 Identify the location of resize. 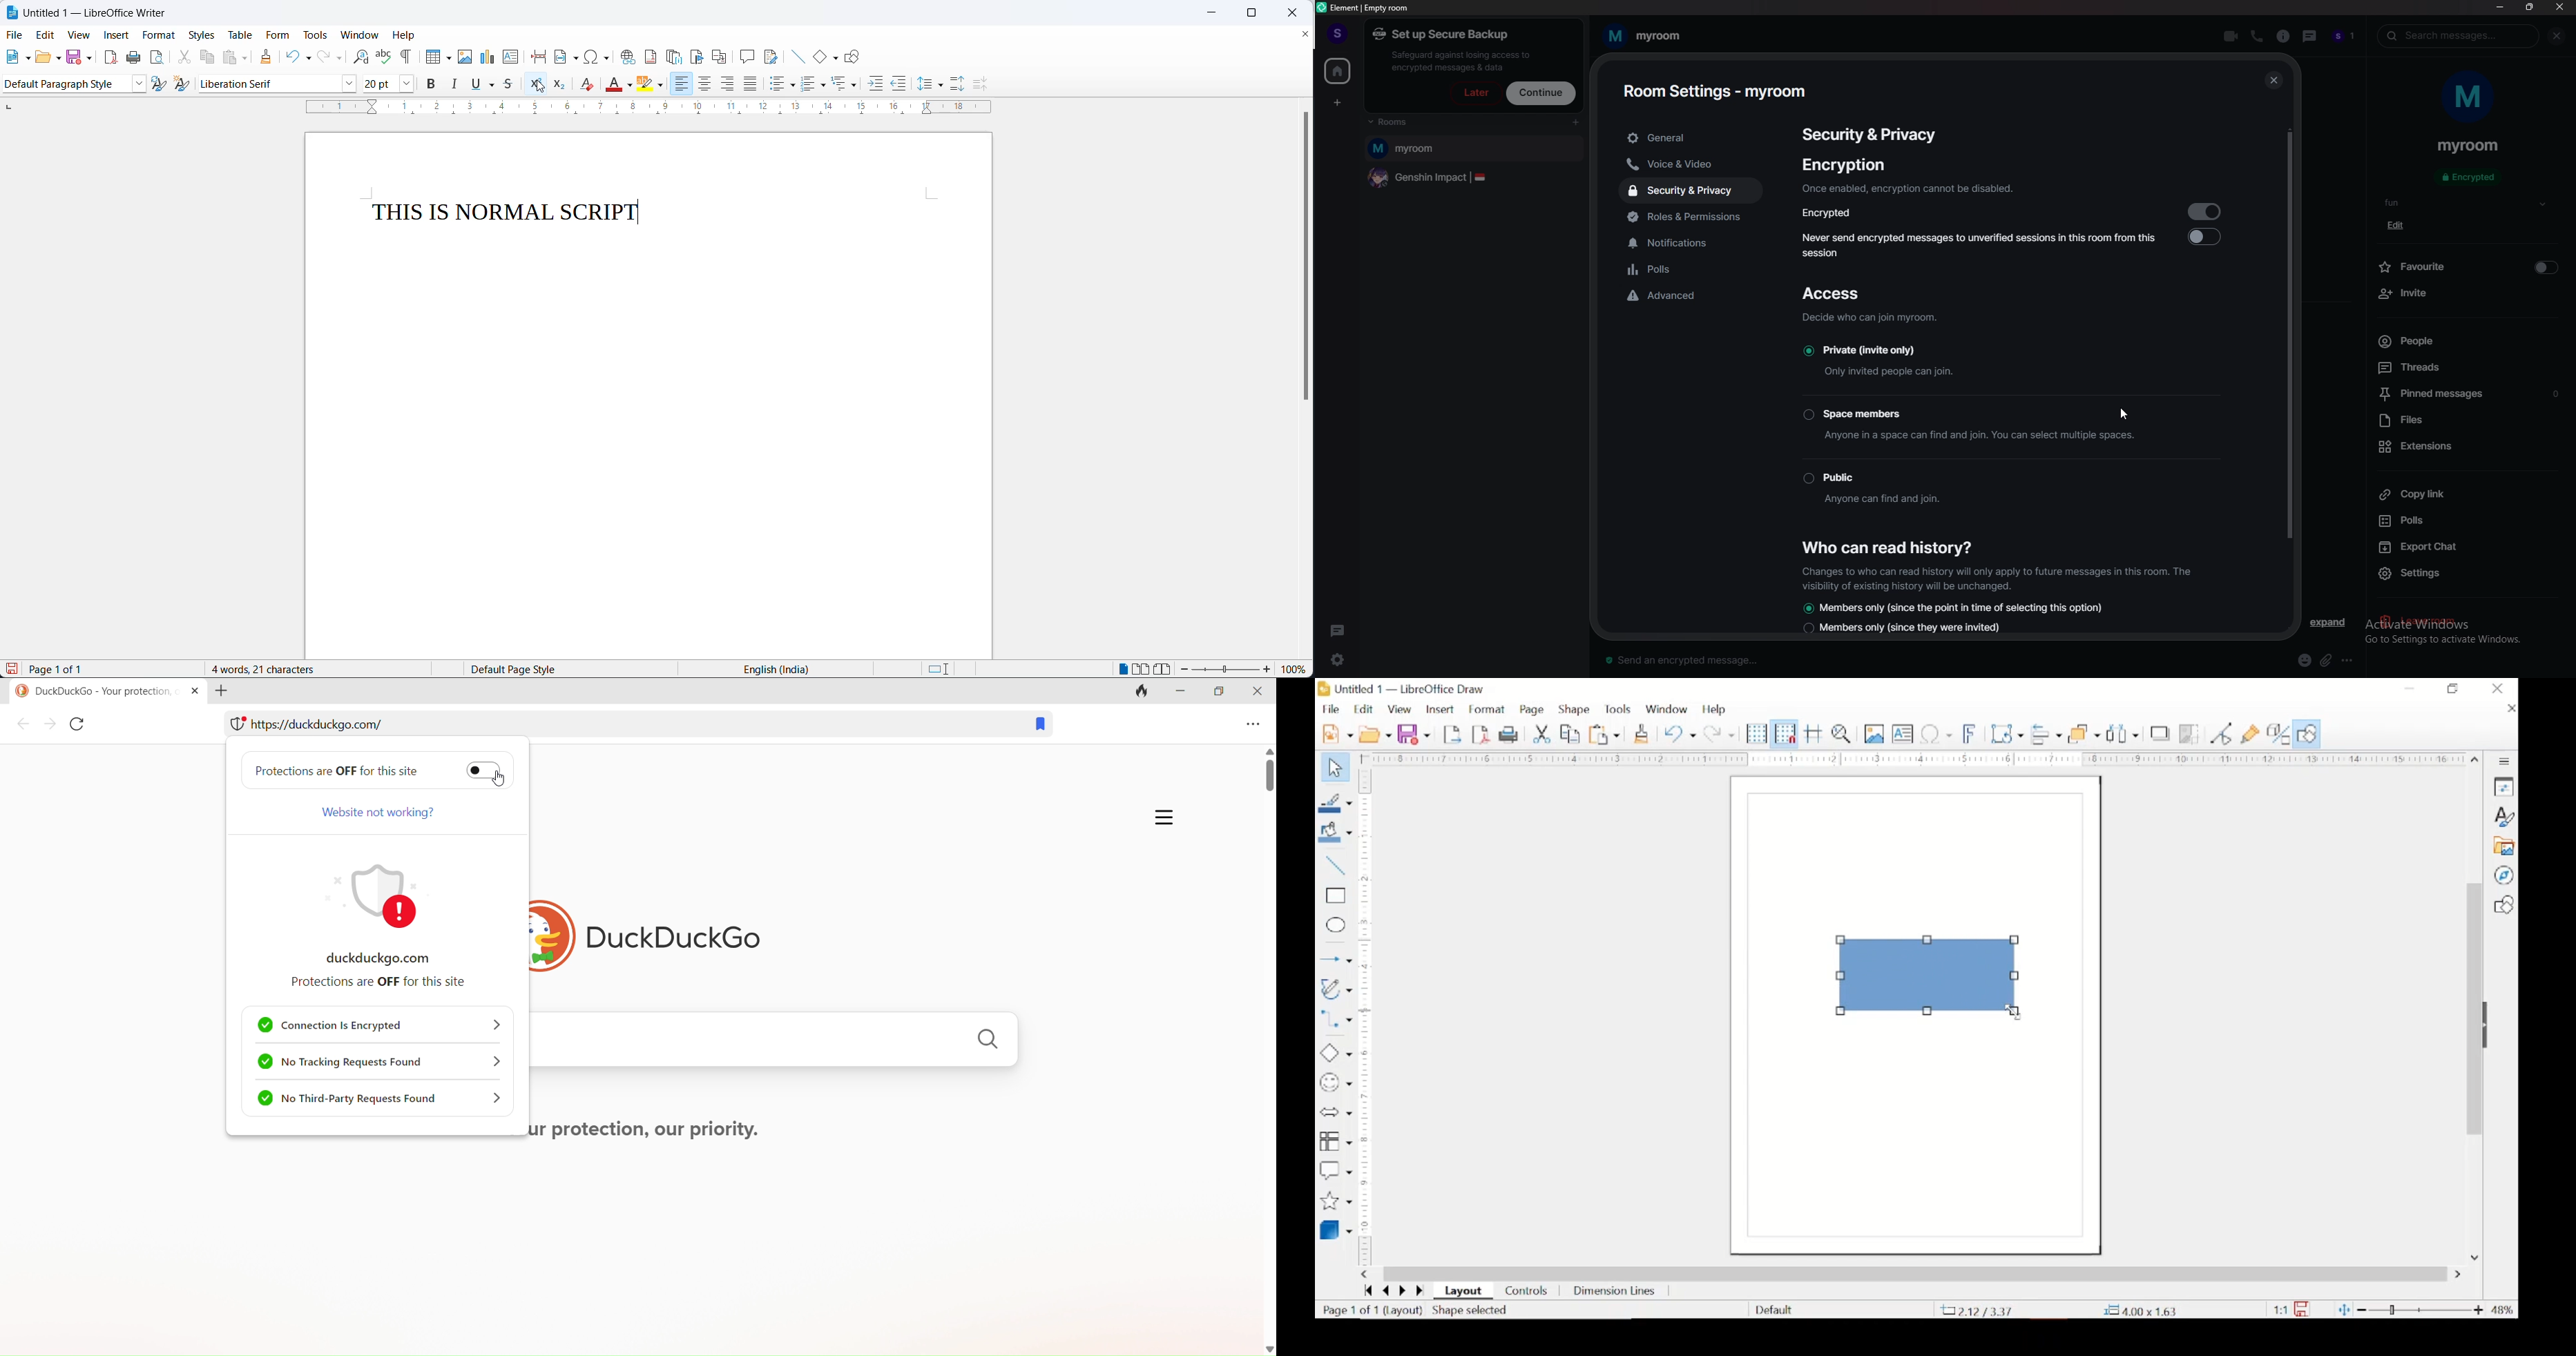
(2530, 7).